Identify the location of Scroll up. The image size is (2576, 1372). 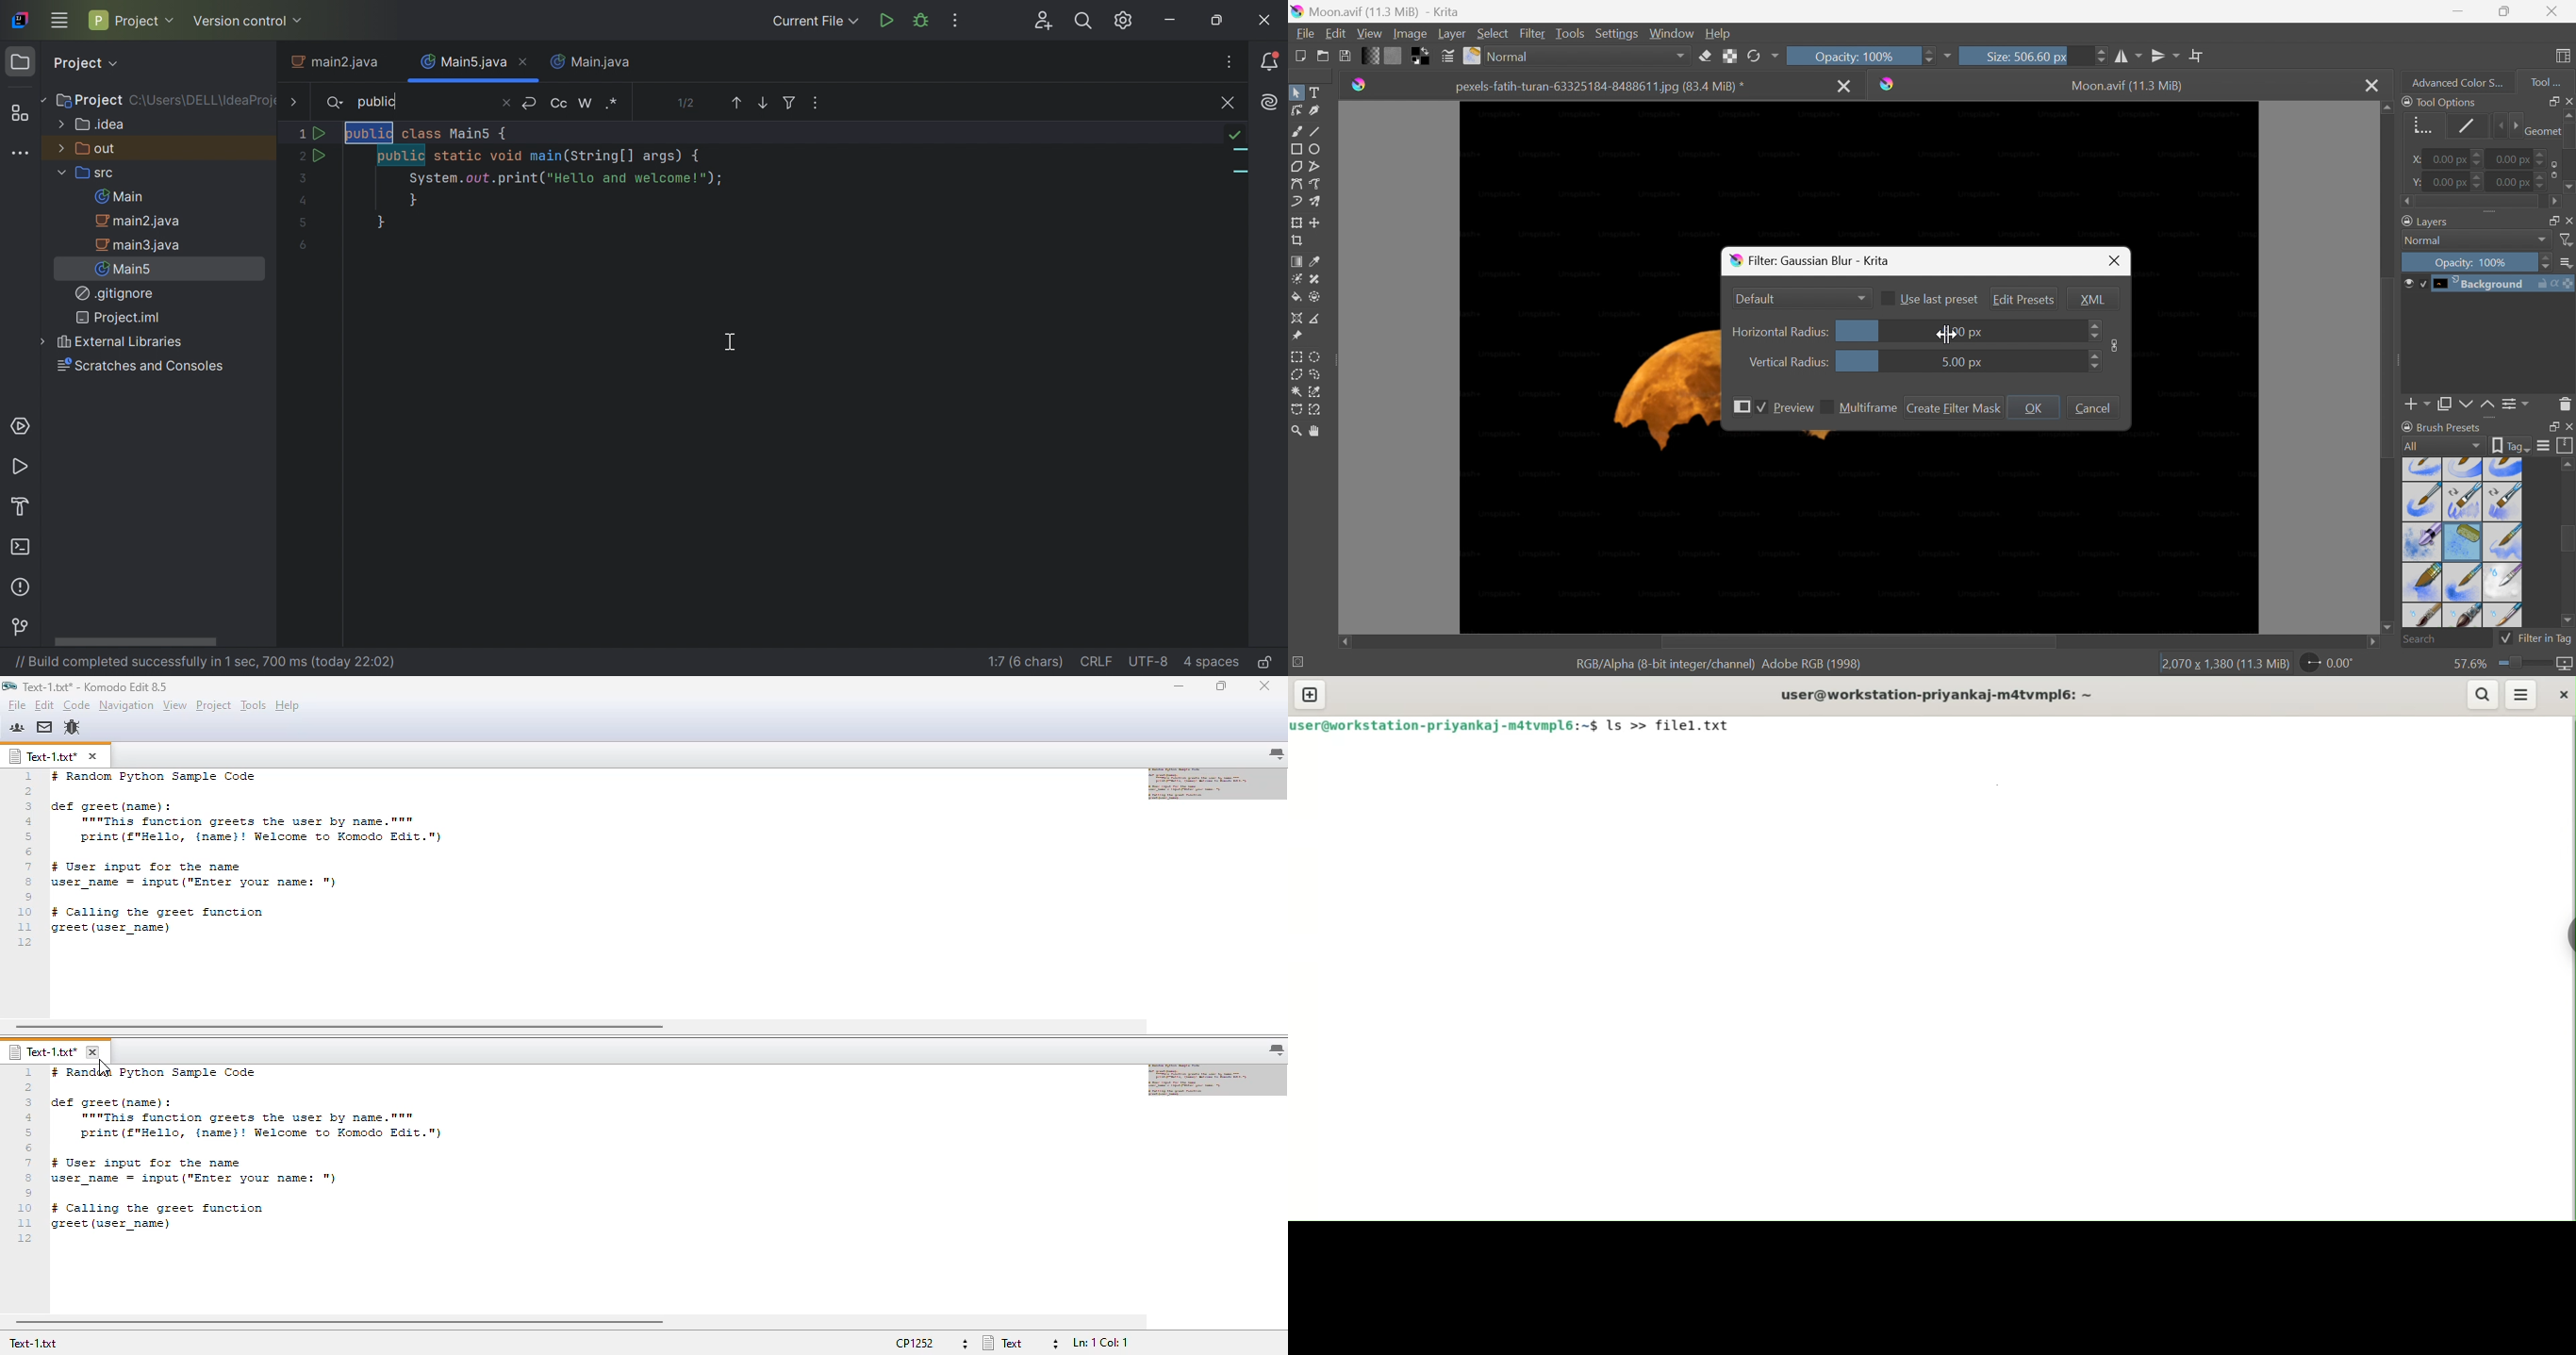
(2386, 107).